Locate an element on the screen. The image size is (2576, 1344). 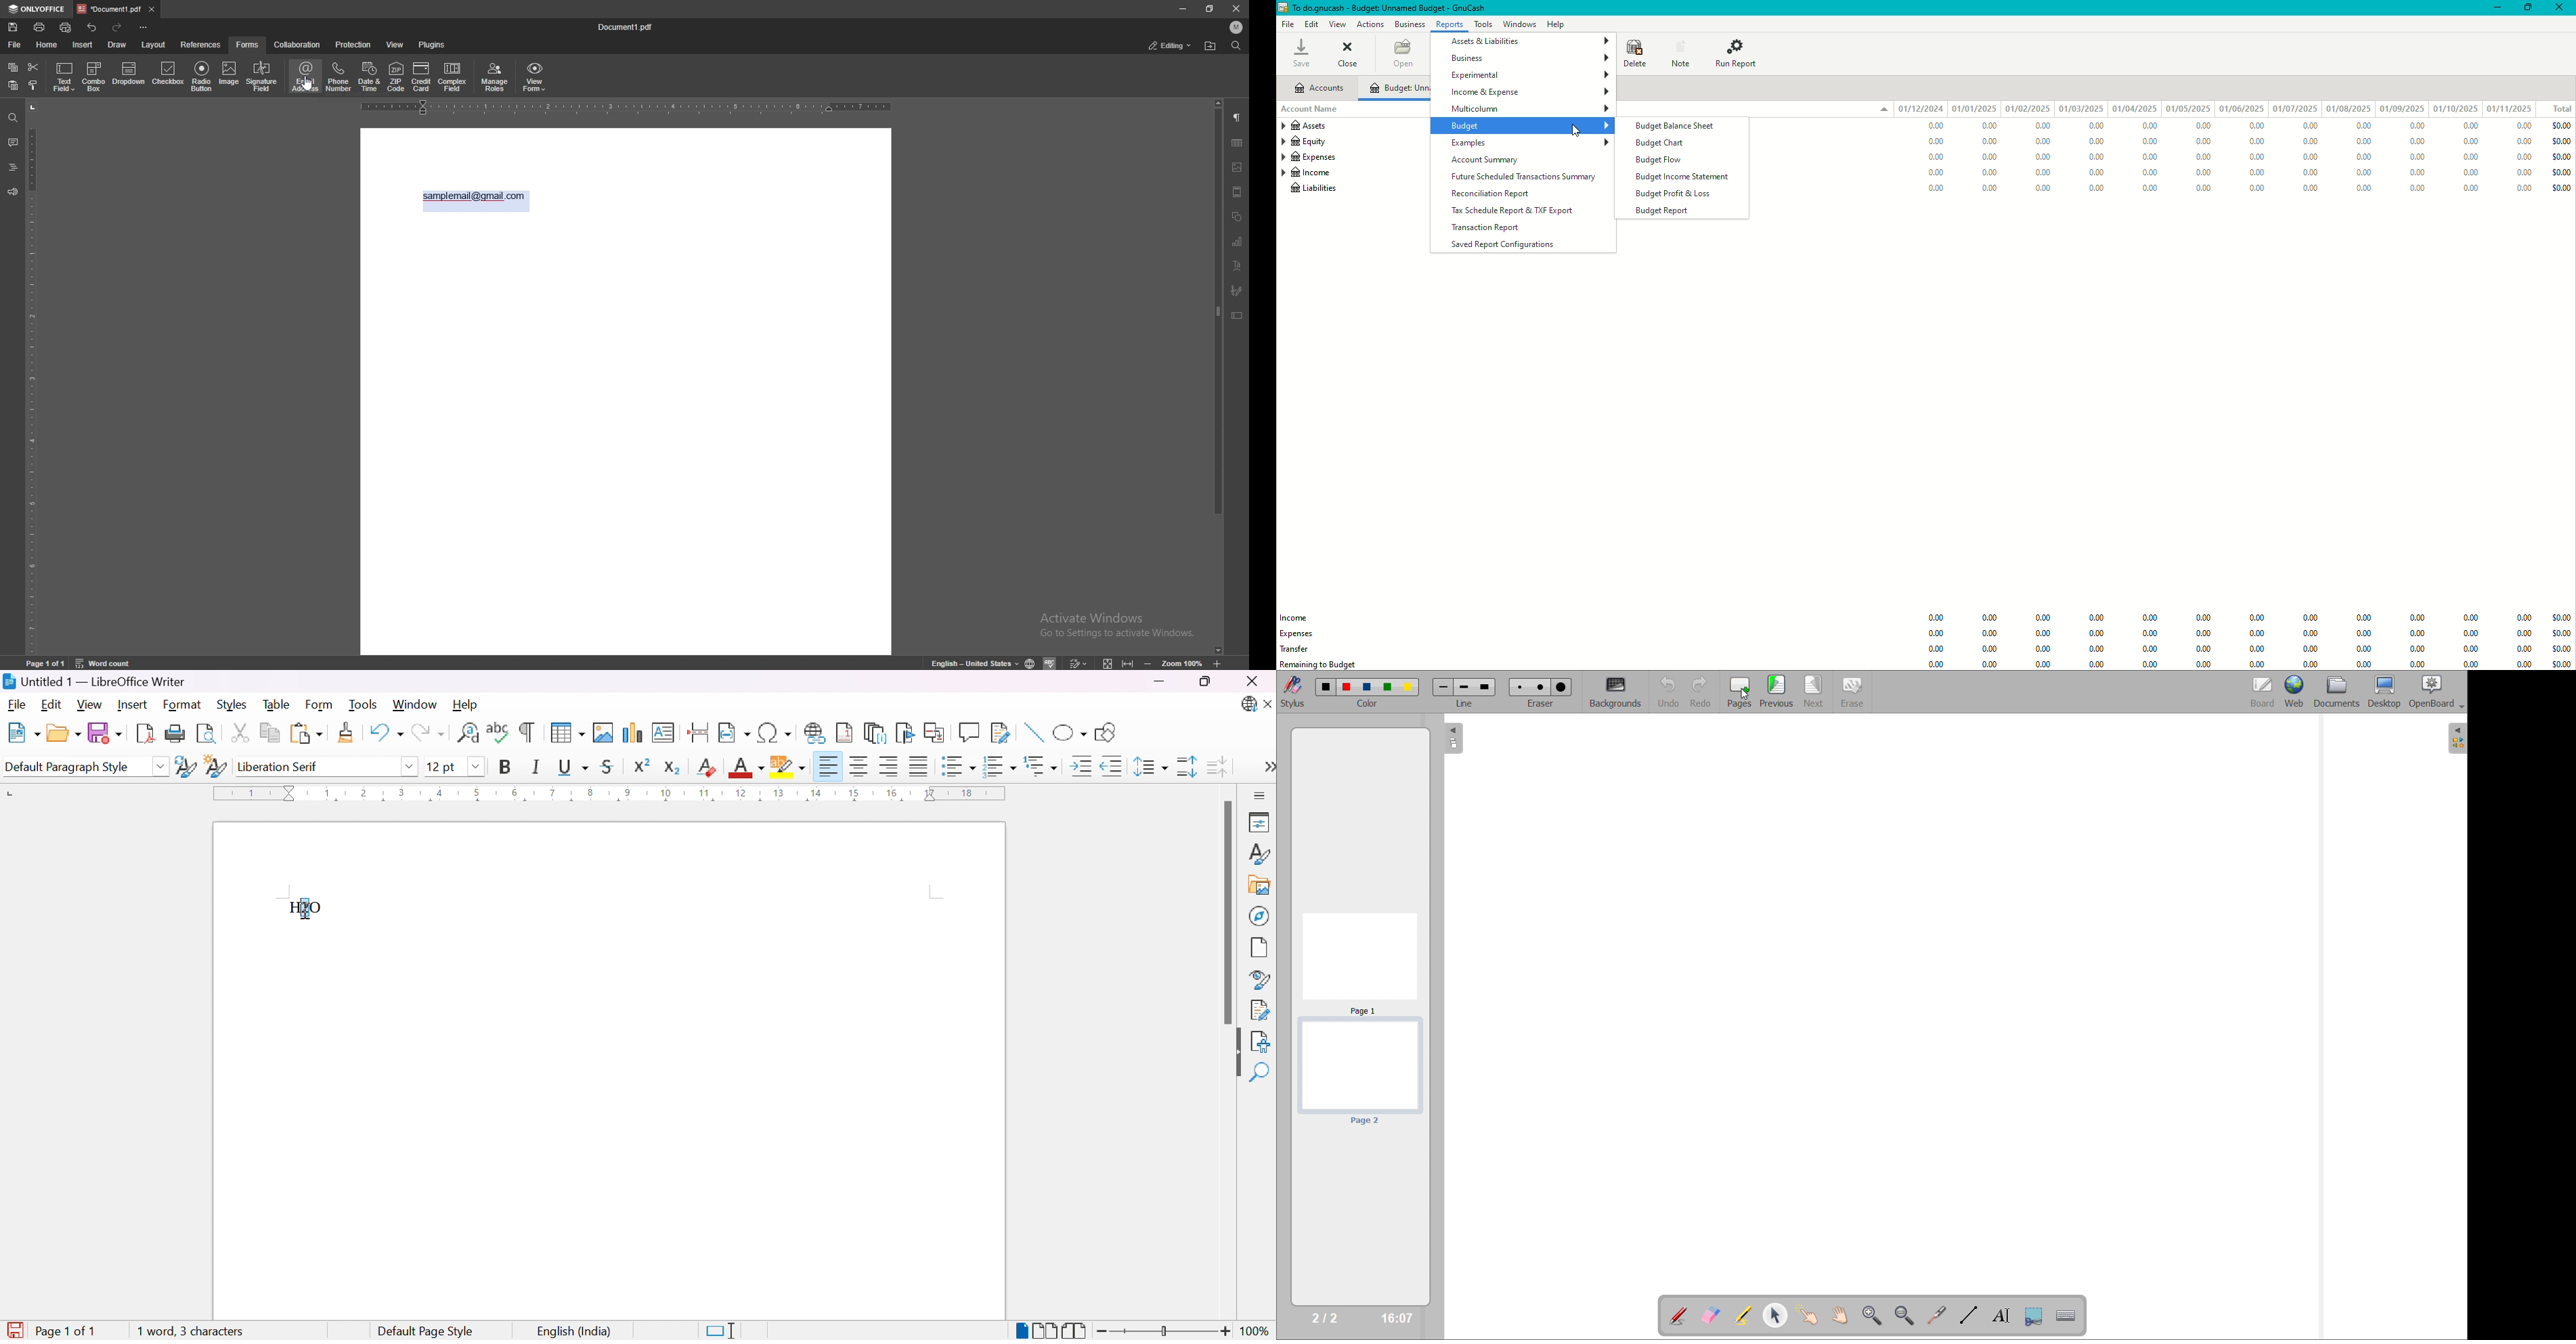
forms is located at coordinates (249, 44).